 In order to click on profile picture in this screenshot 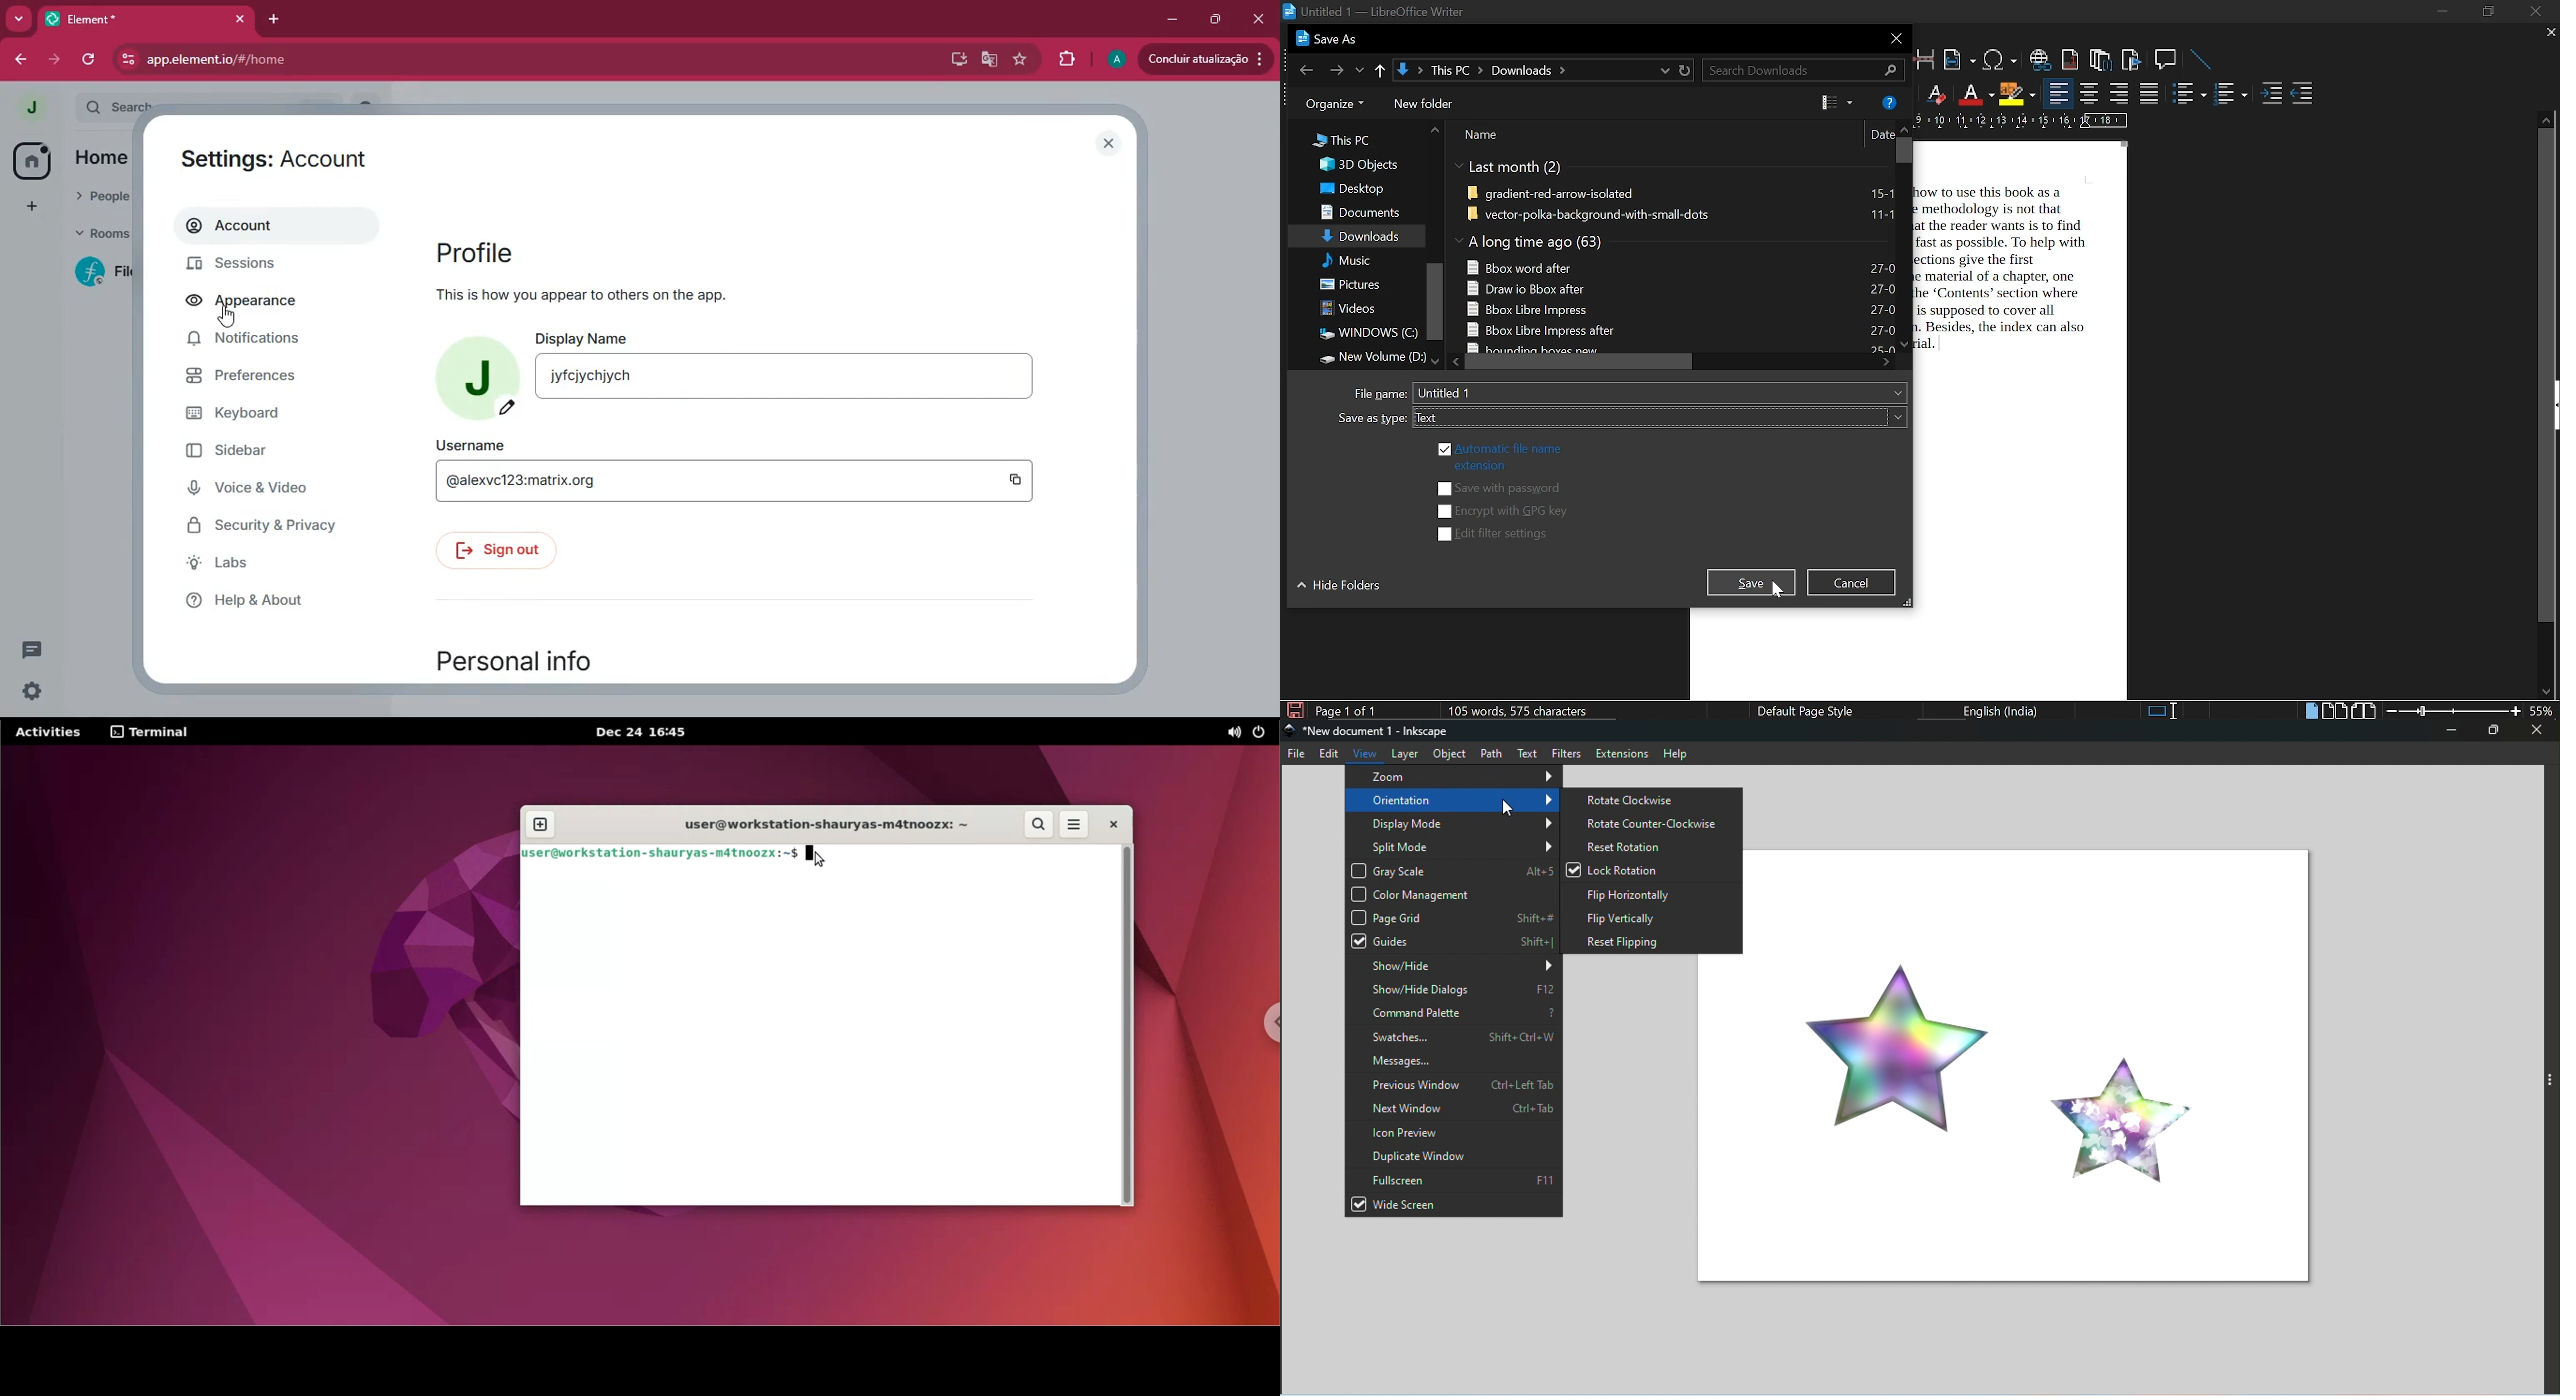, I will do `click(29, 107)`.